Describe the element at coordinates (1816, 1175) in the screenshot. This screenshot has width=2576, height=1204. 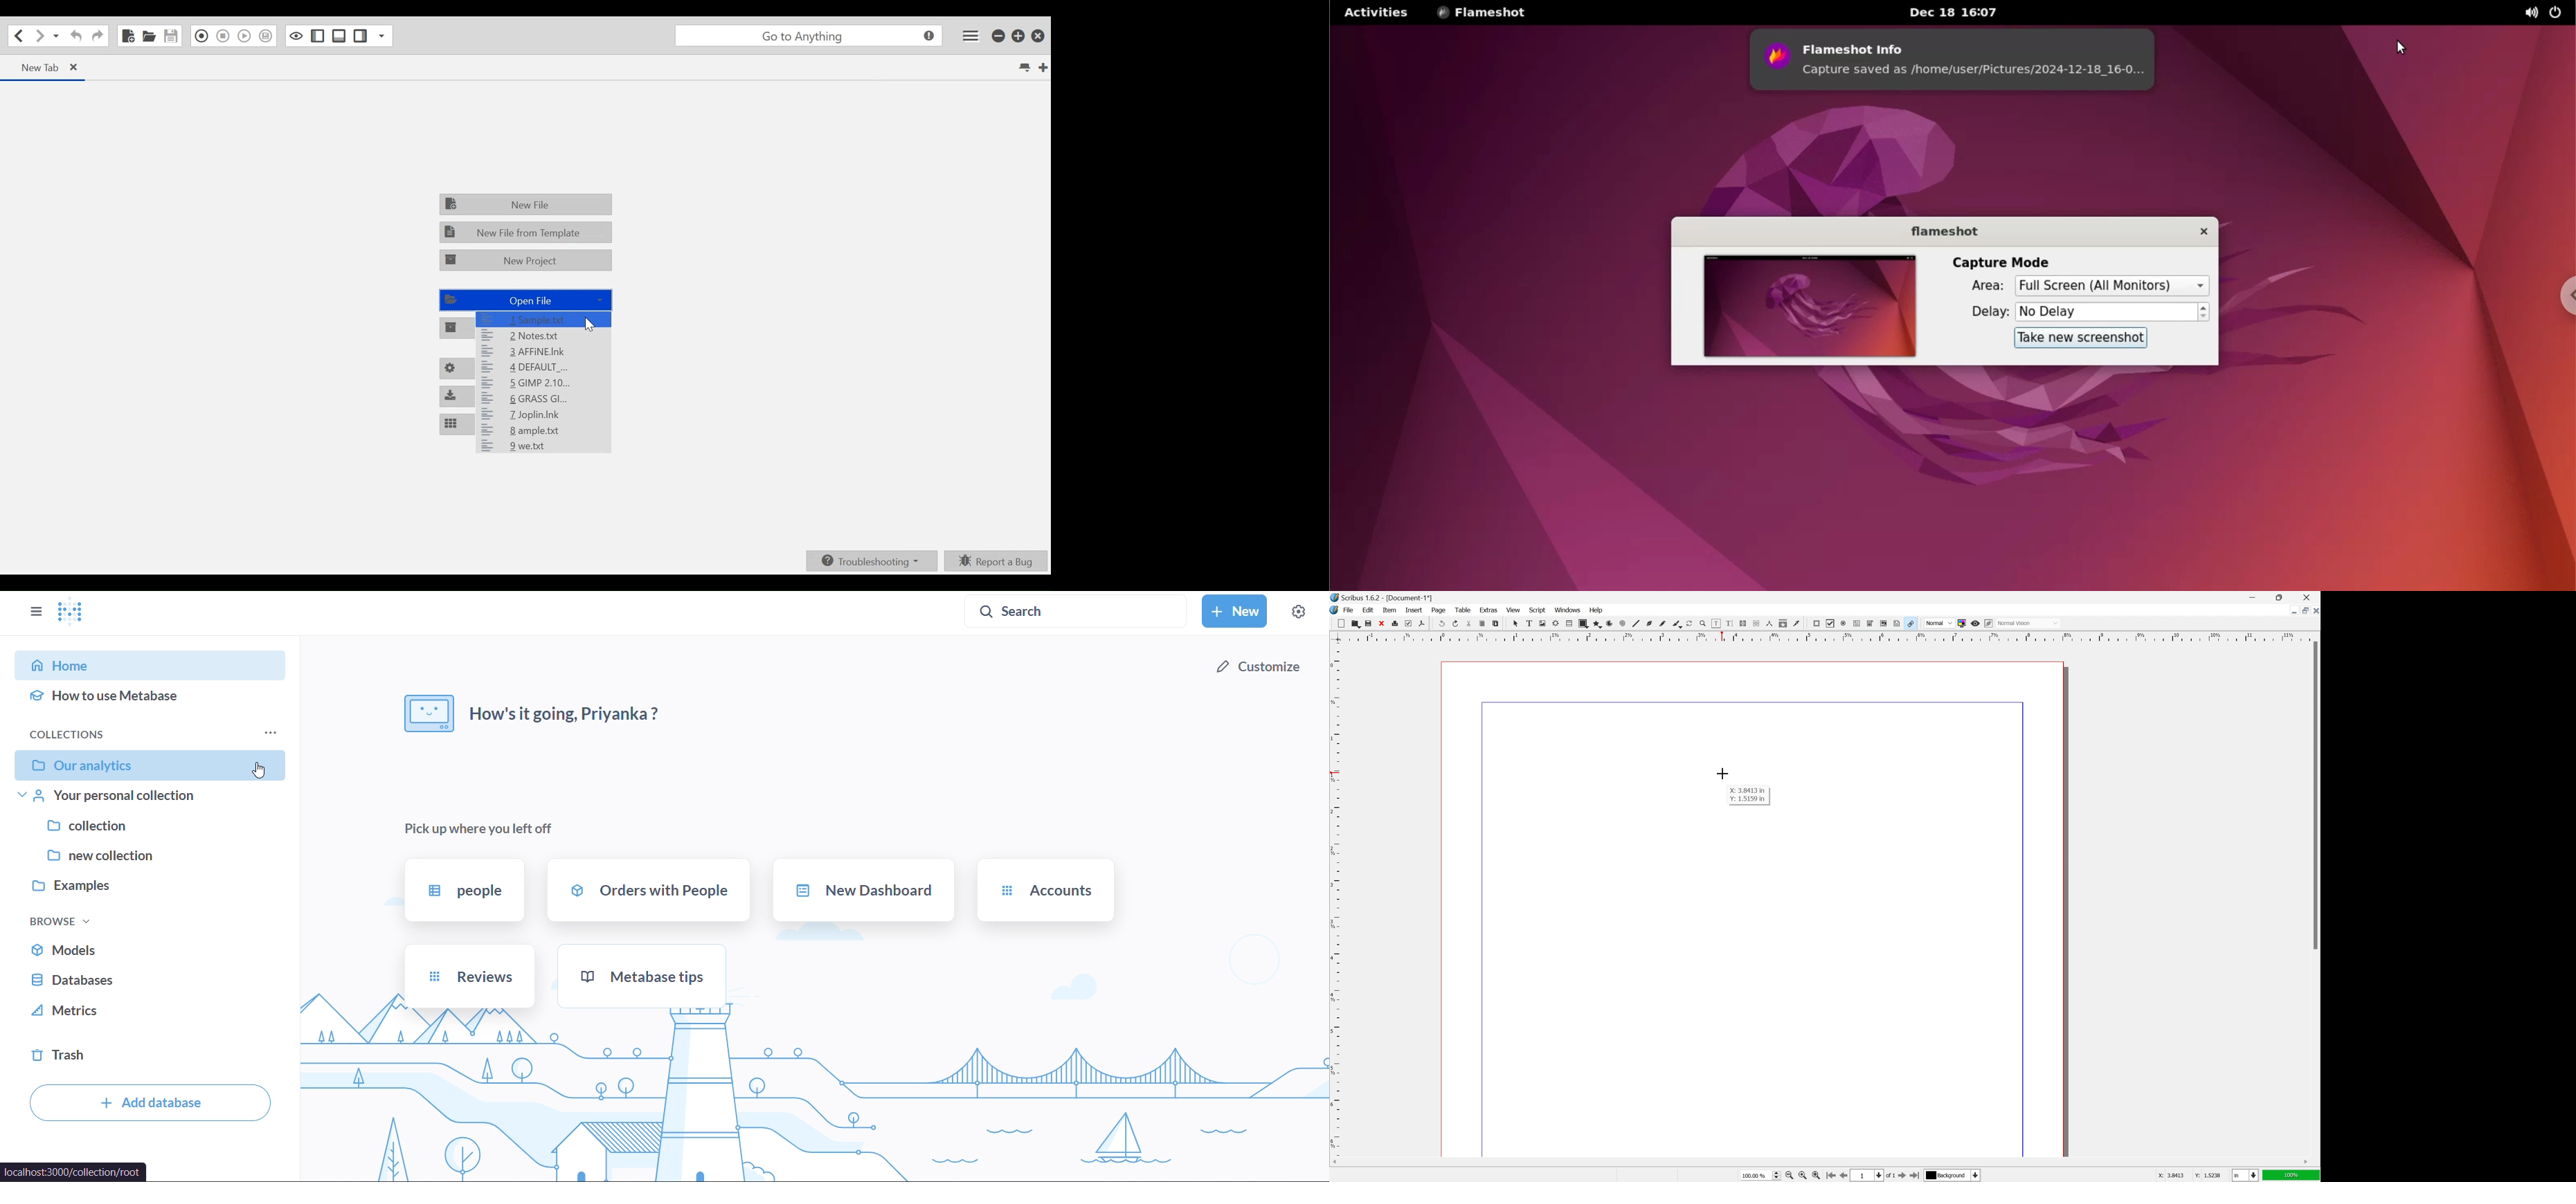
I see `zoom in` at that location.